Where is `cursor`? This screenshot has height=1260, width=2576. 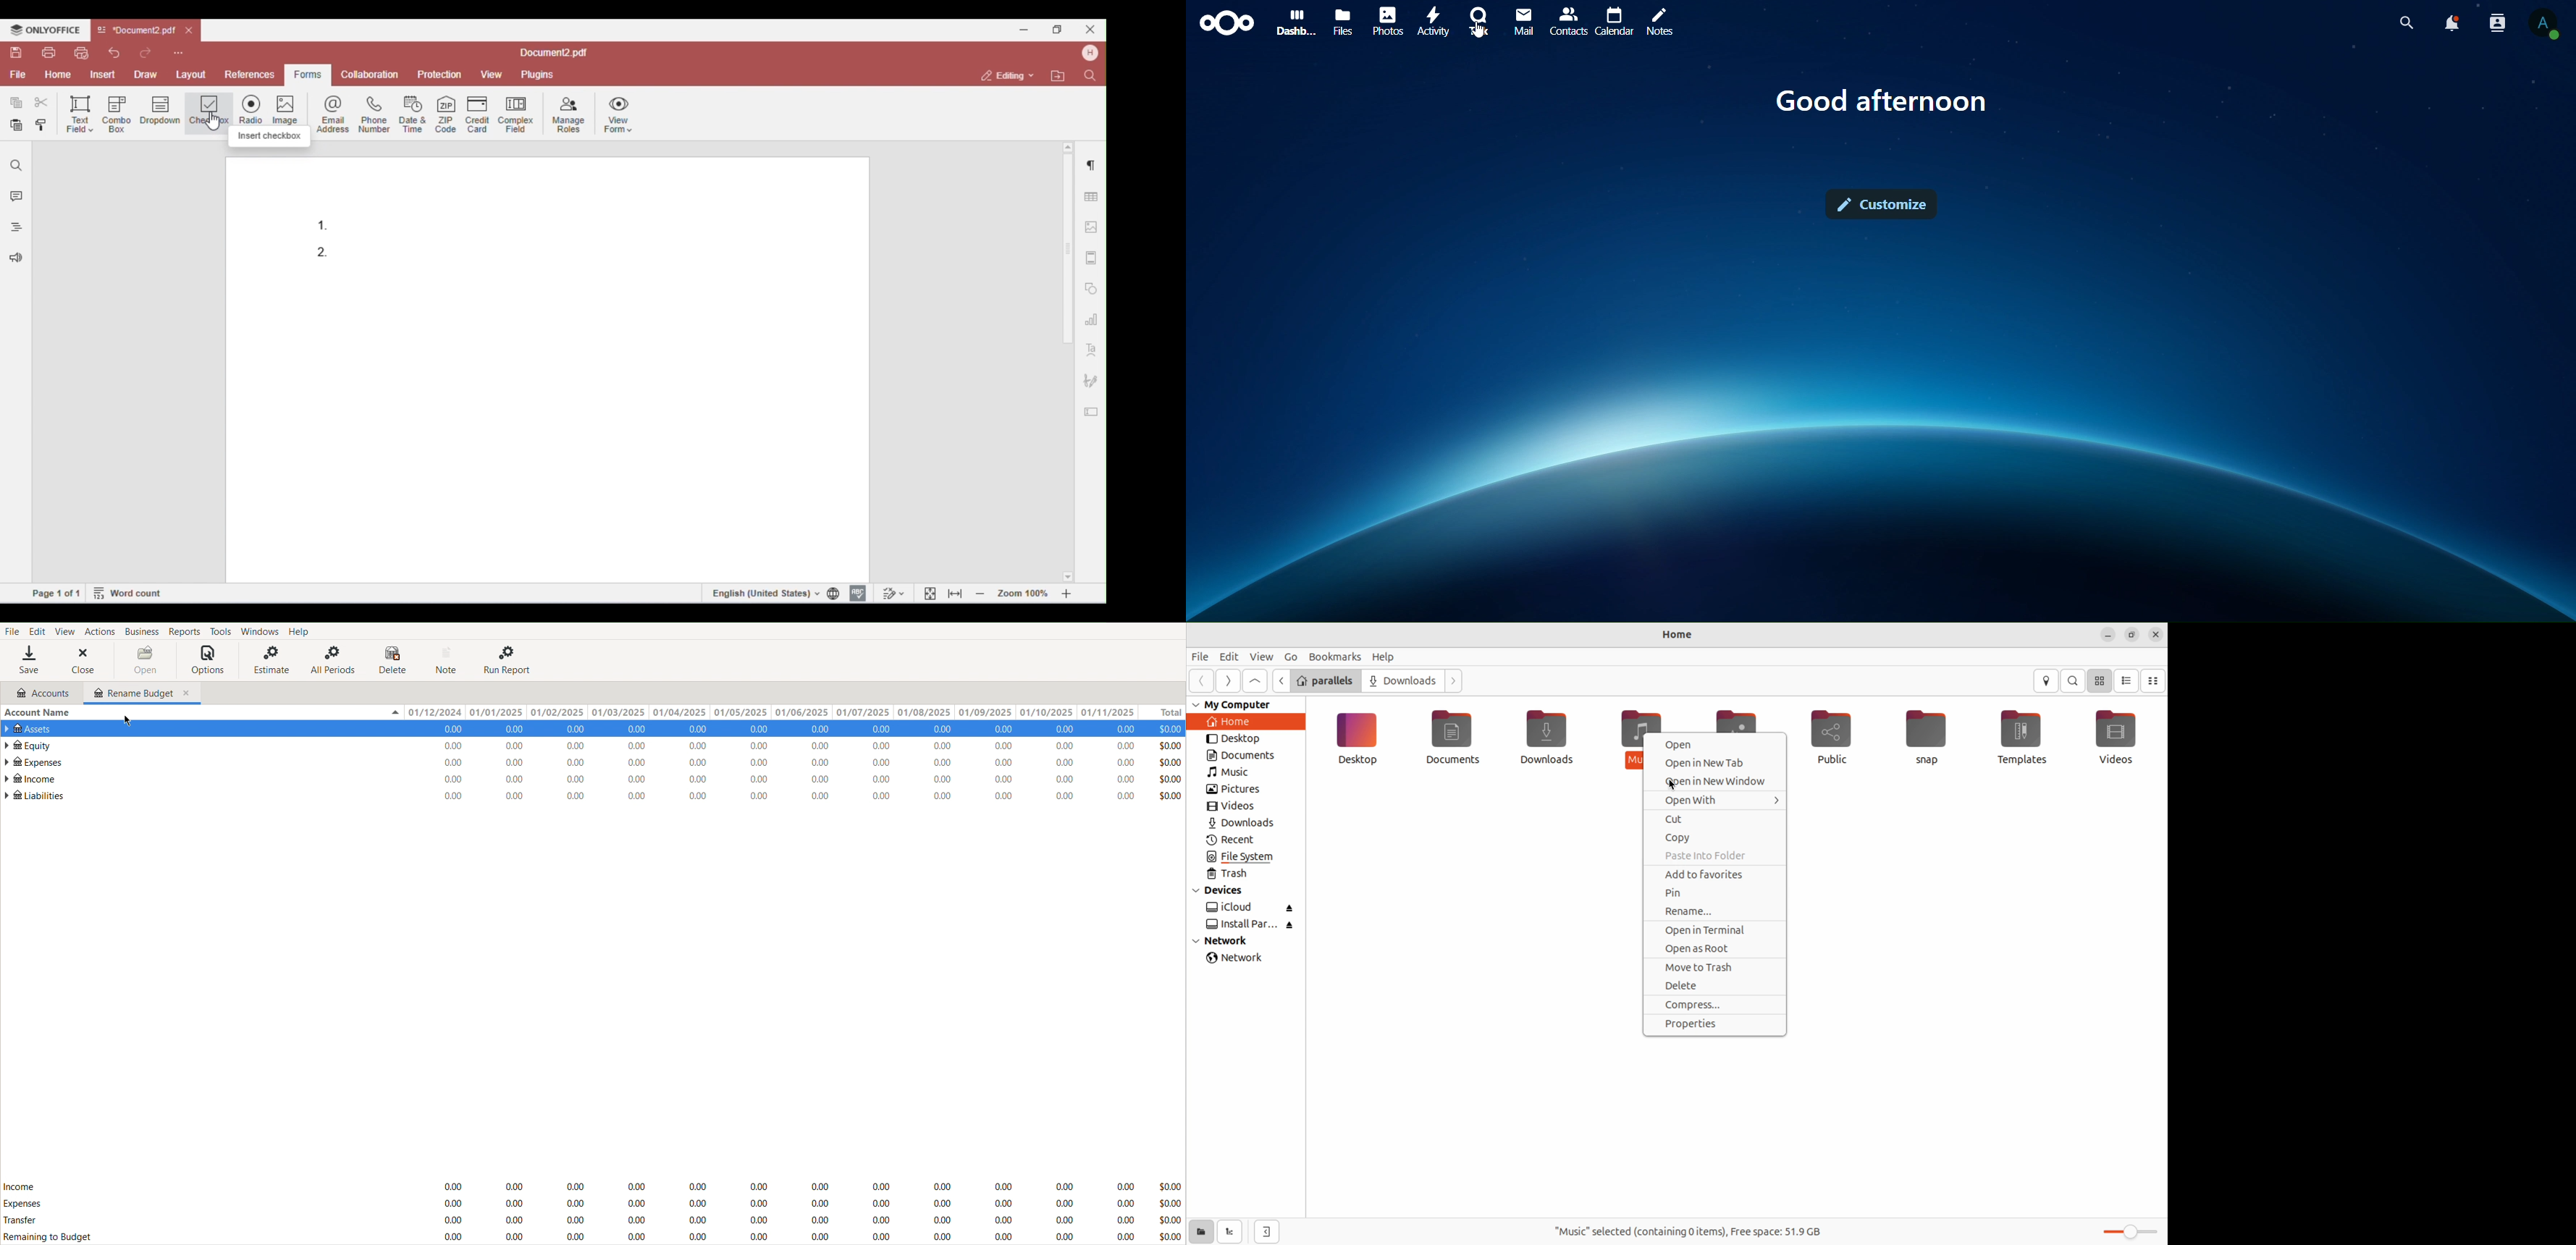
cursor is located at coordinates (1481, 33).